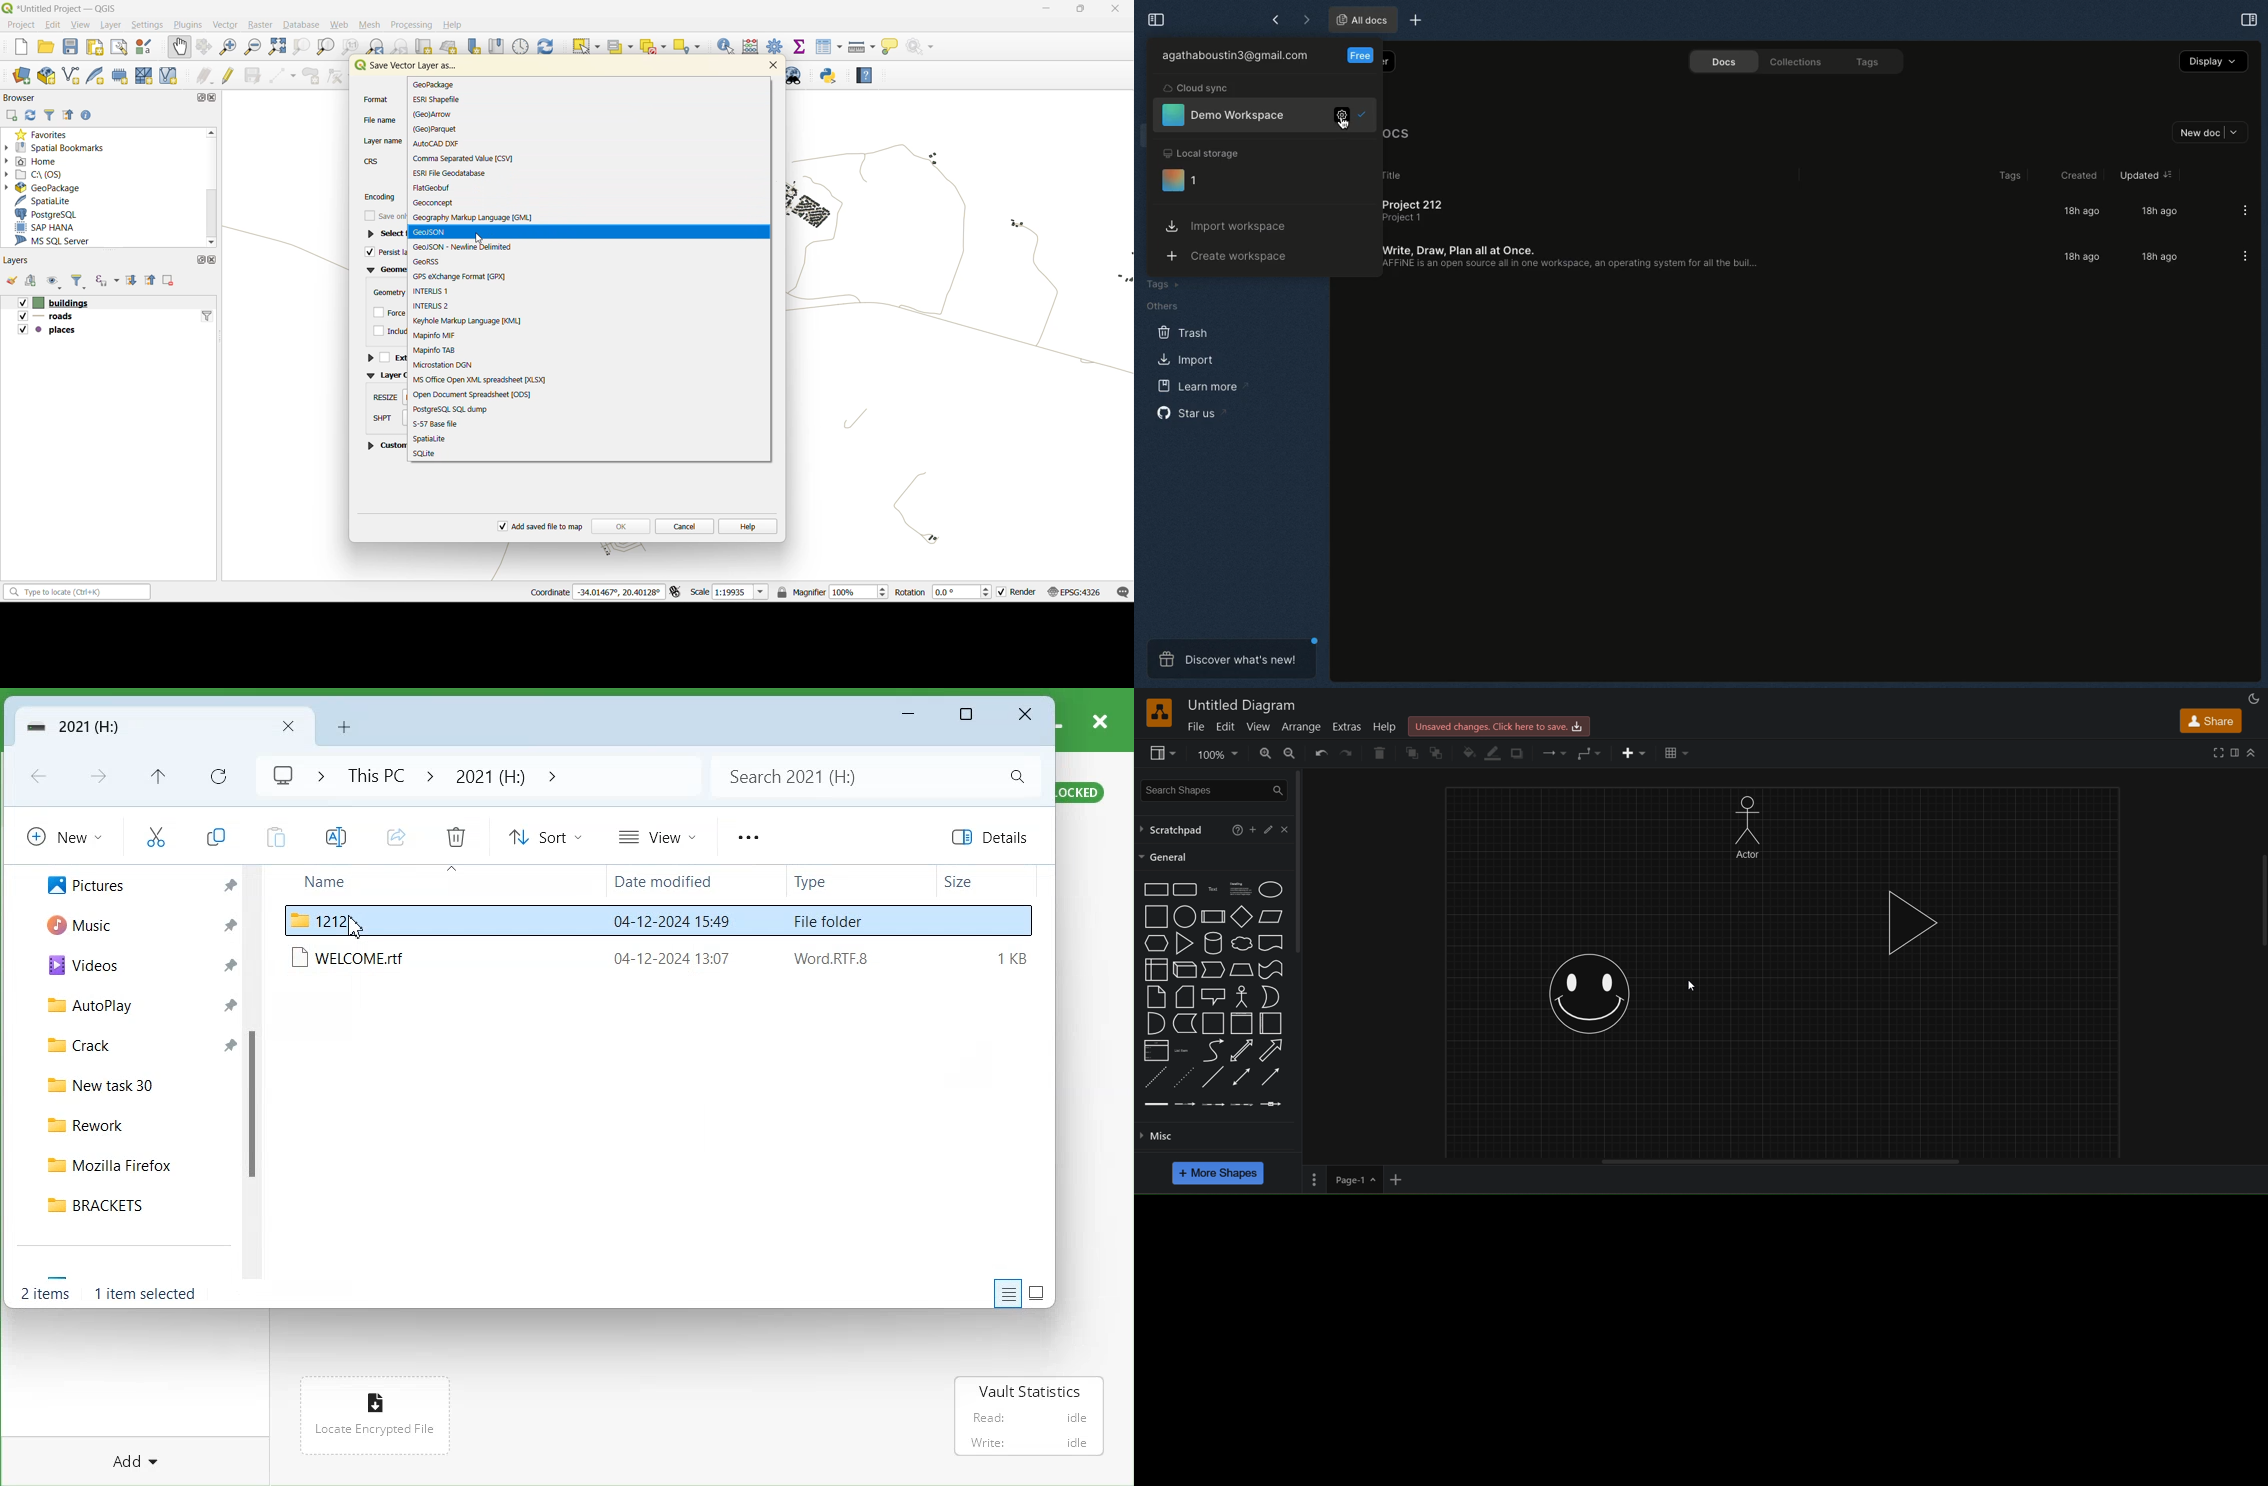  I want to click on georss, so click(434, 263).